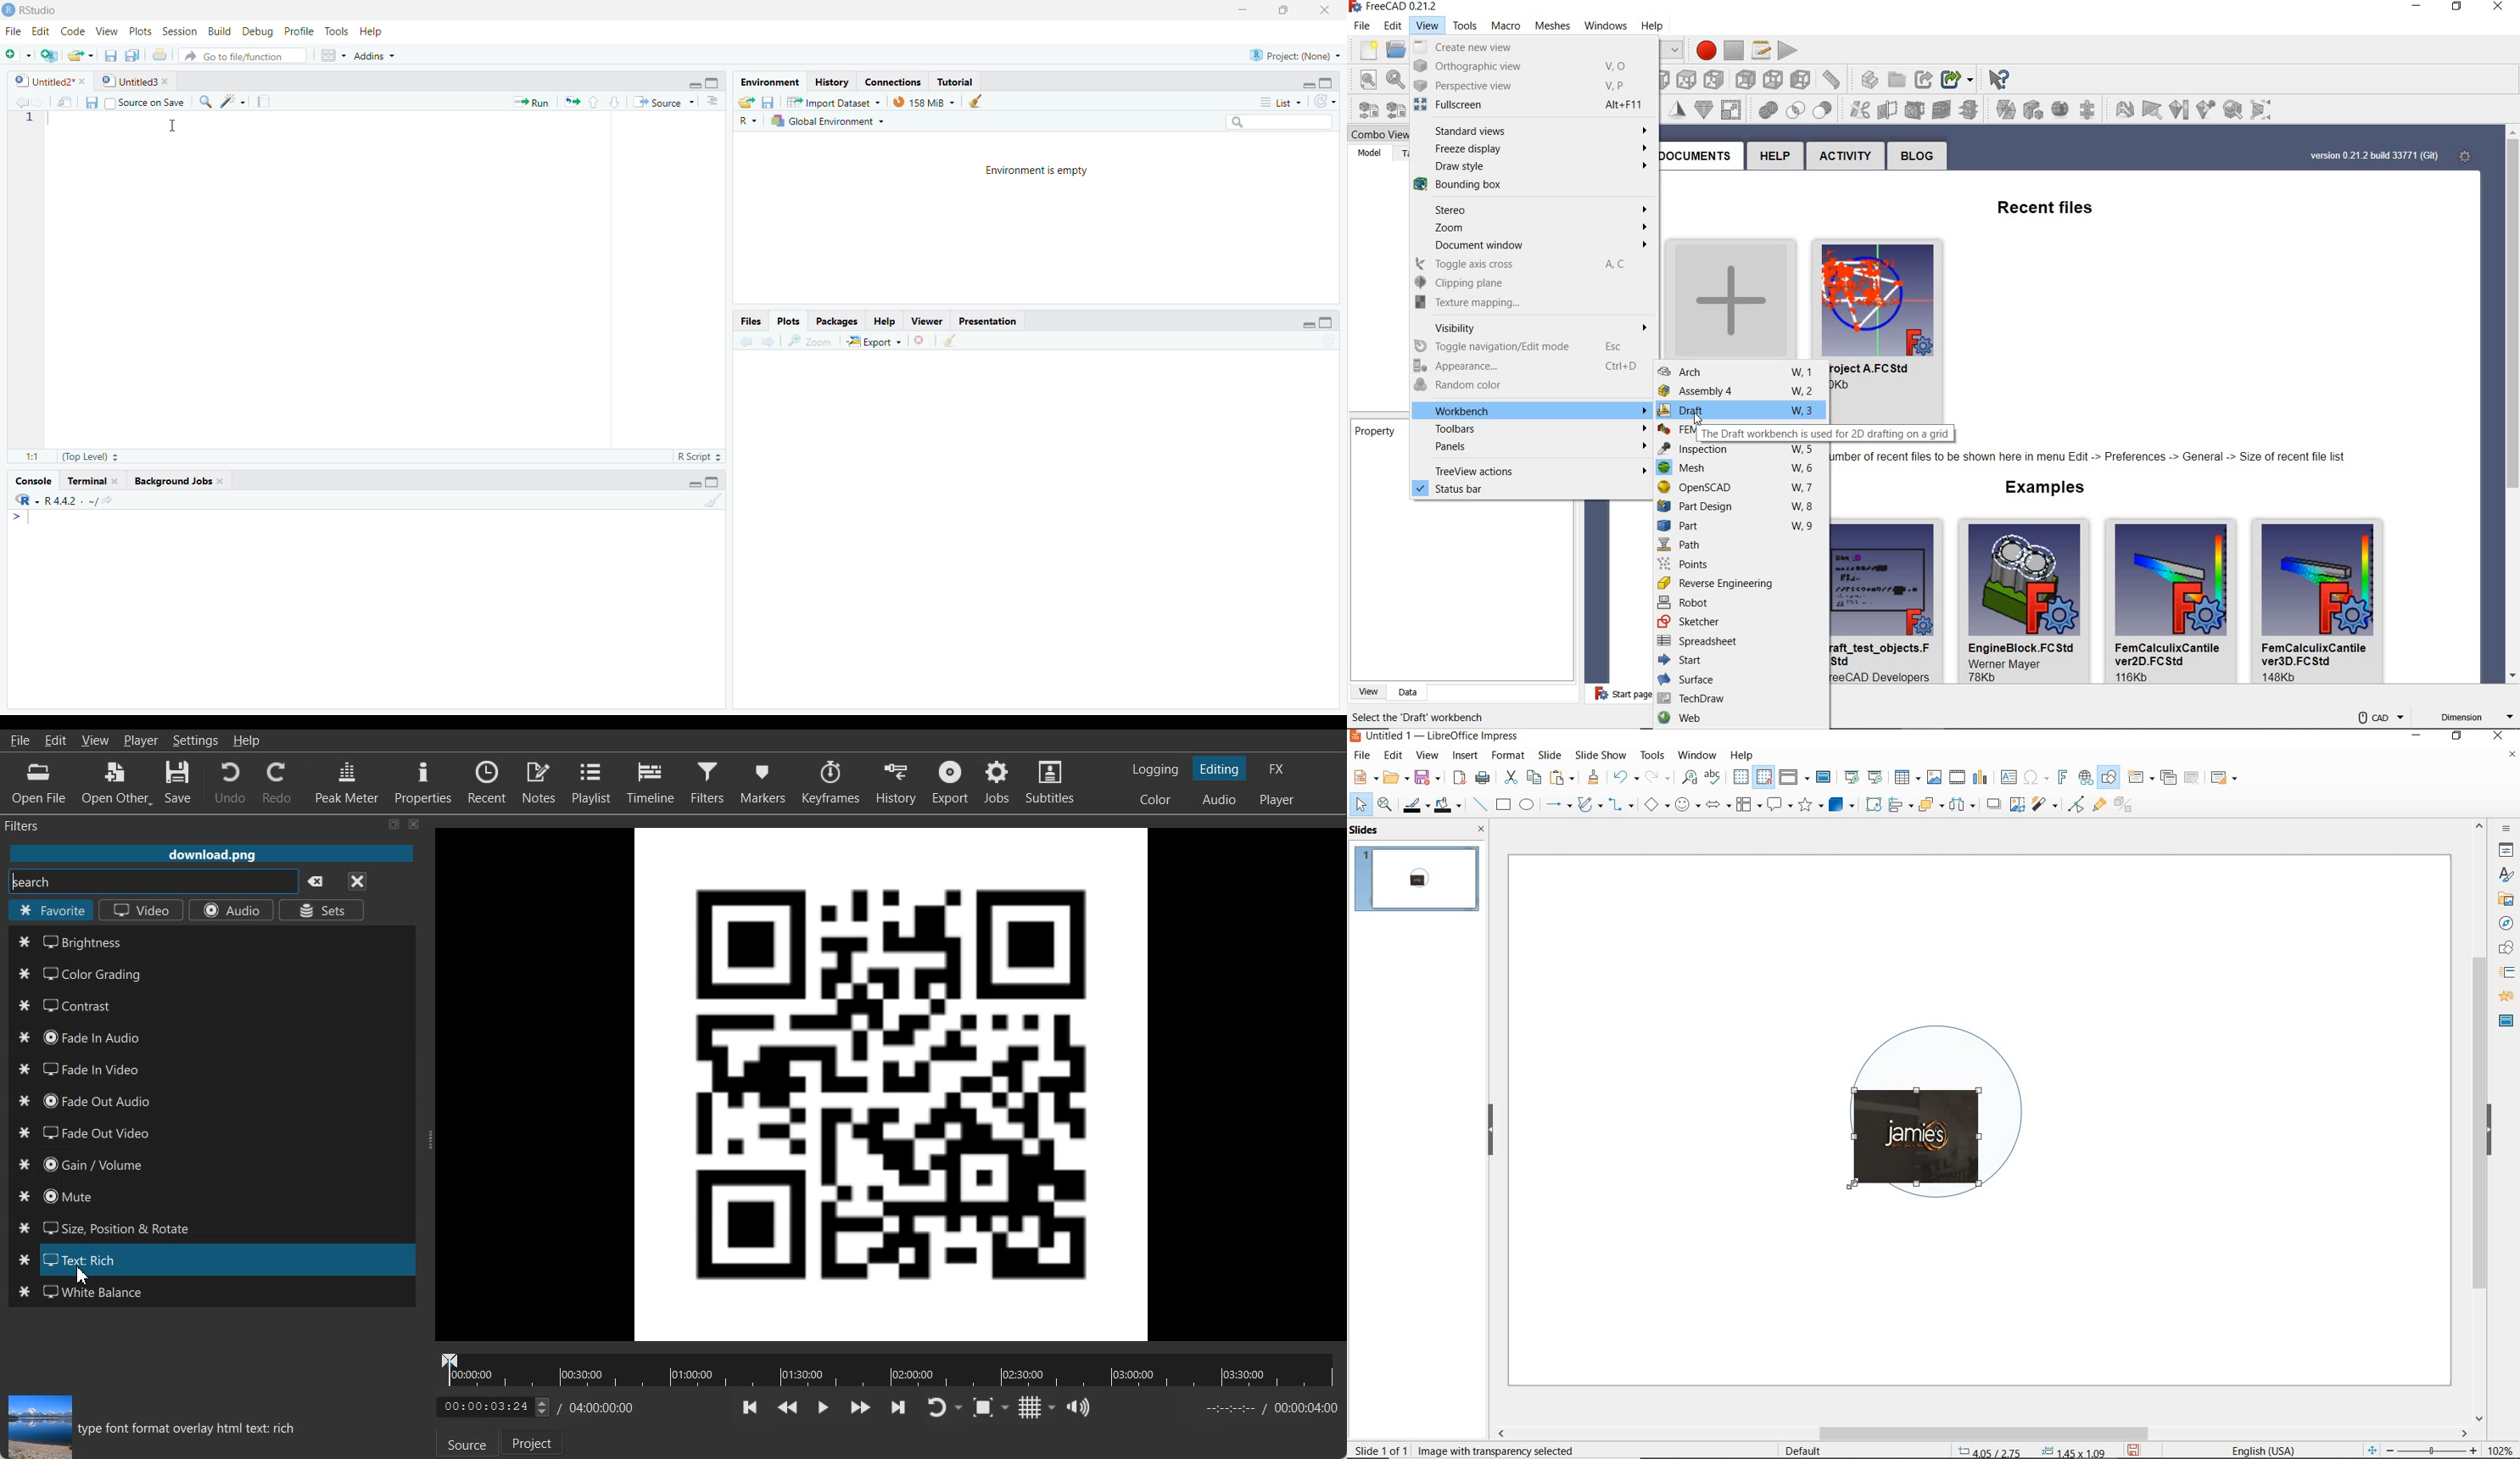 The height and width of the screenshot is (1484, 2520). Describe the element at coordinates (2505, 850) in the screenshot. I see `properties` at that location.